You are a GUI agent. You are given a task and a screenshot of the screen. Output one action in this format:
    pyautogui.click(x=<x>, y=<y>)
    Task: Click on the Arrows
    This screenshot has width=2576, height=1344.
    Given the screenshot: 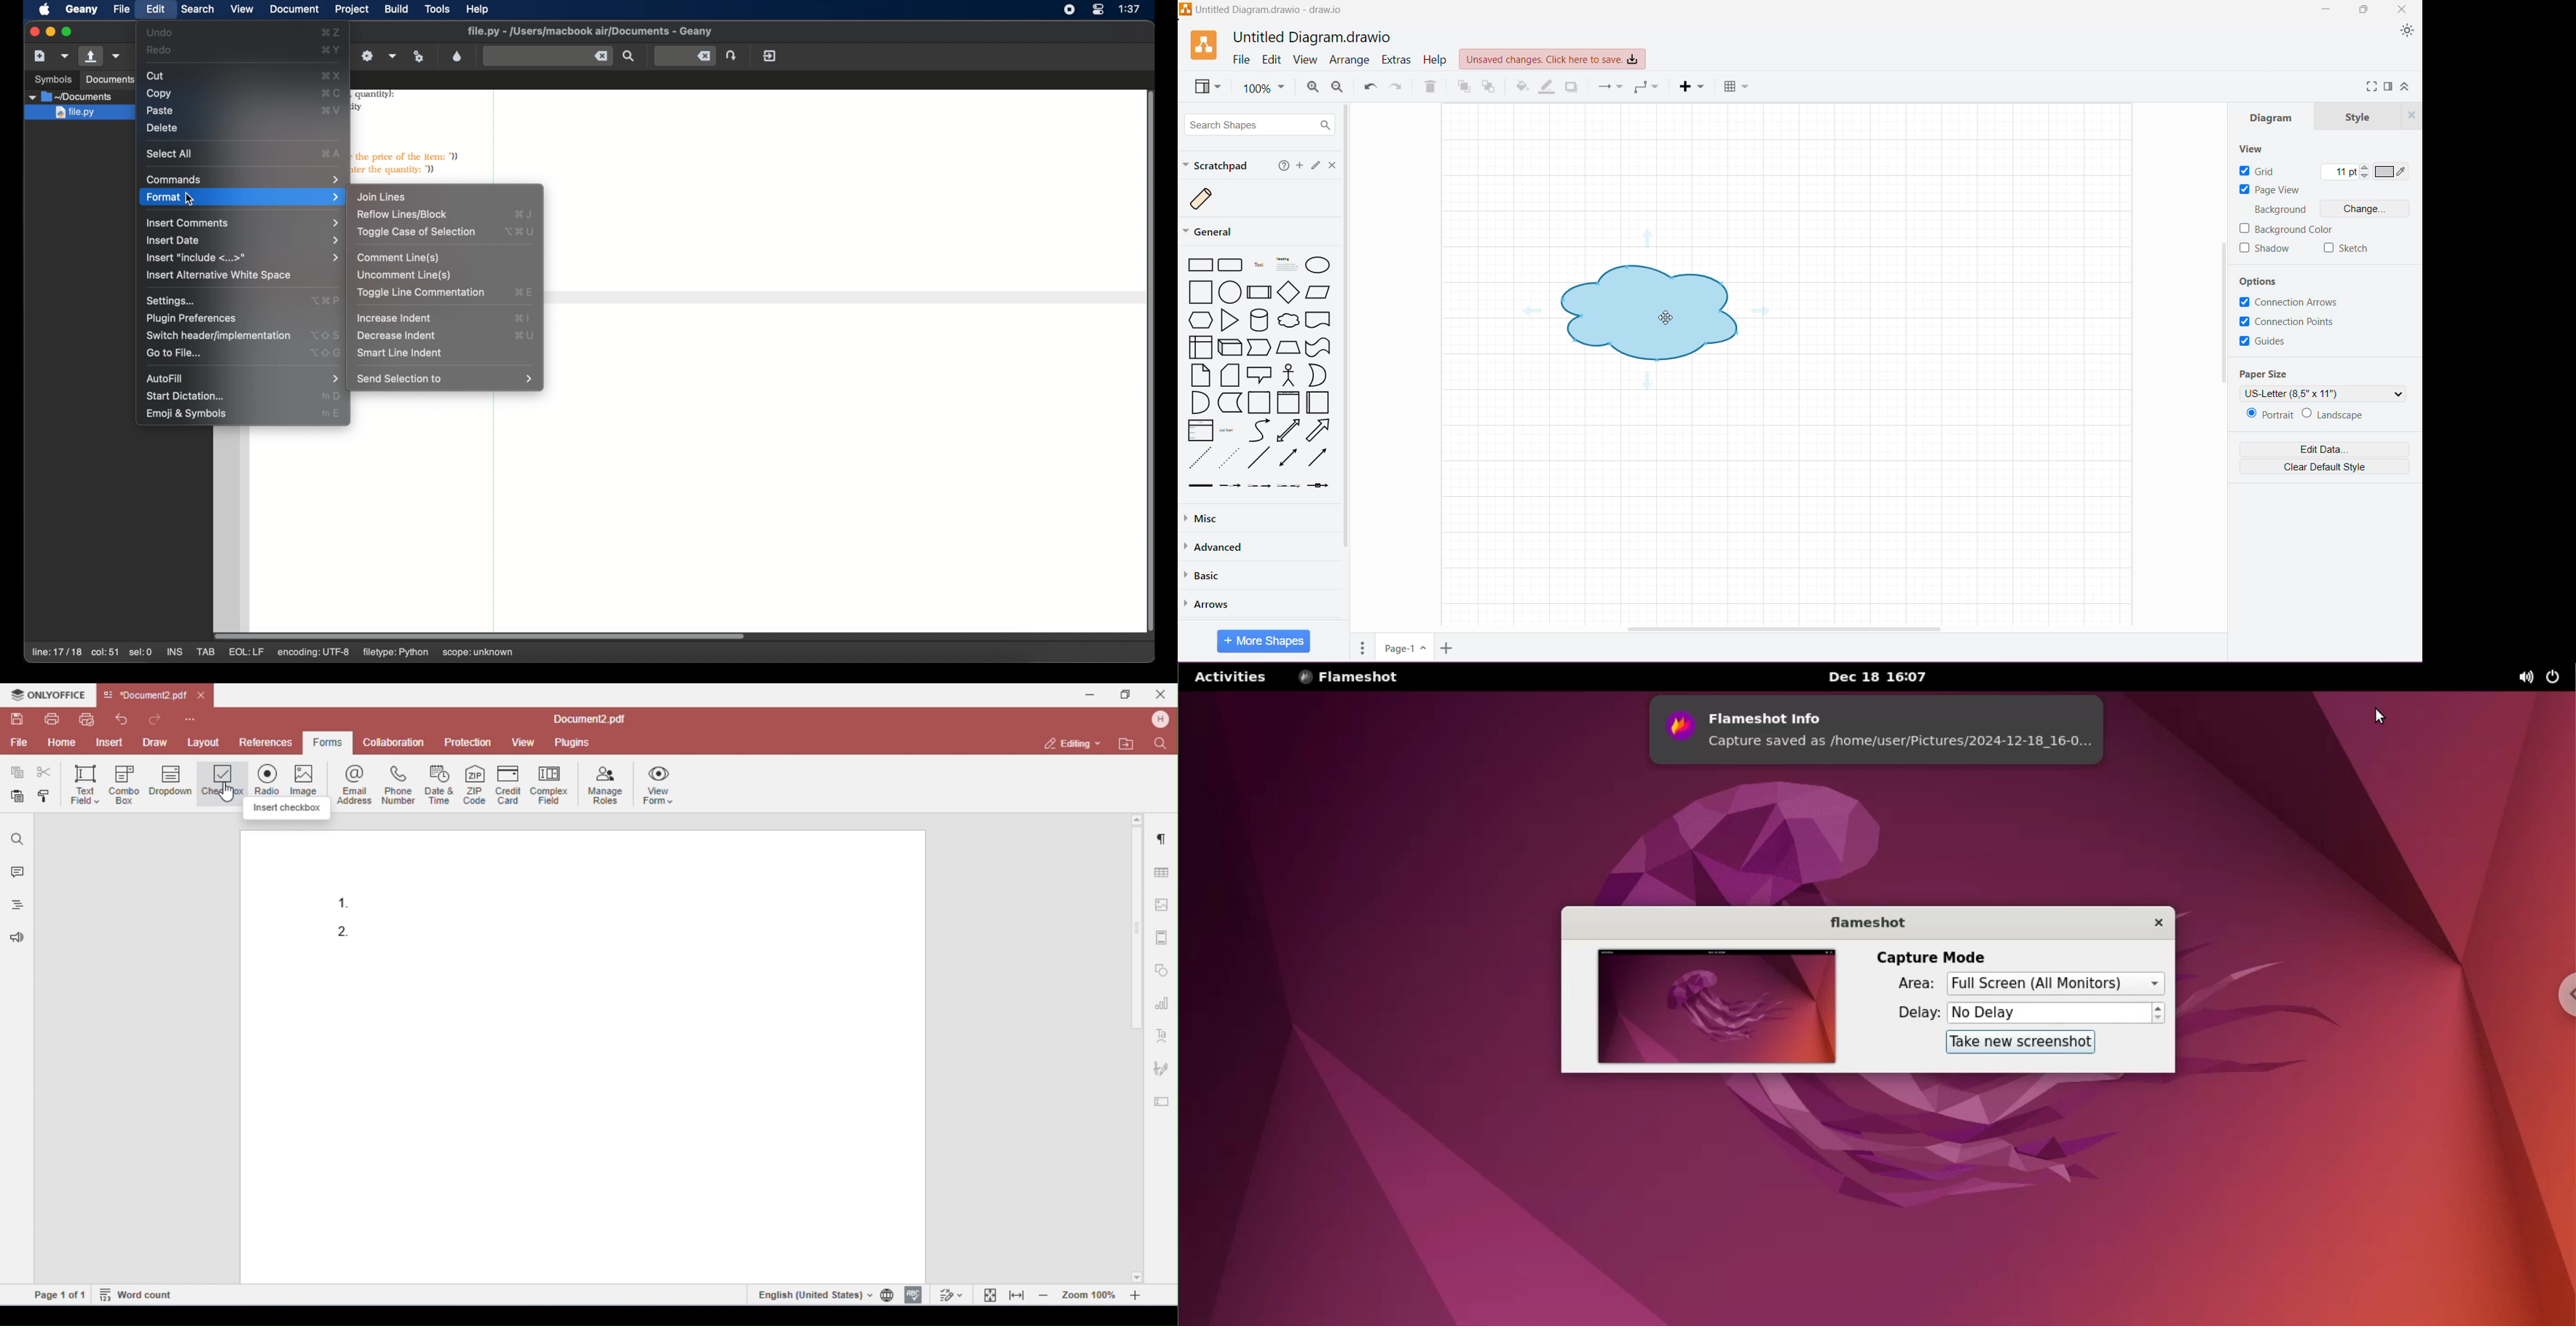 What is the action you would take?
    pyautogui.click(x=1211, y=605)
    